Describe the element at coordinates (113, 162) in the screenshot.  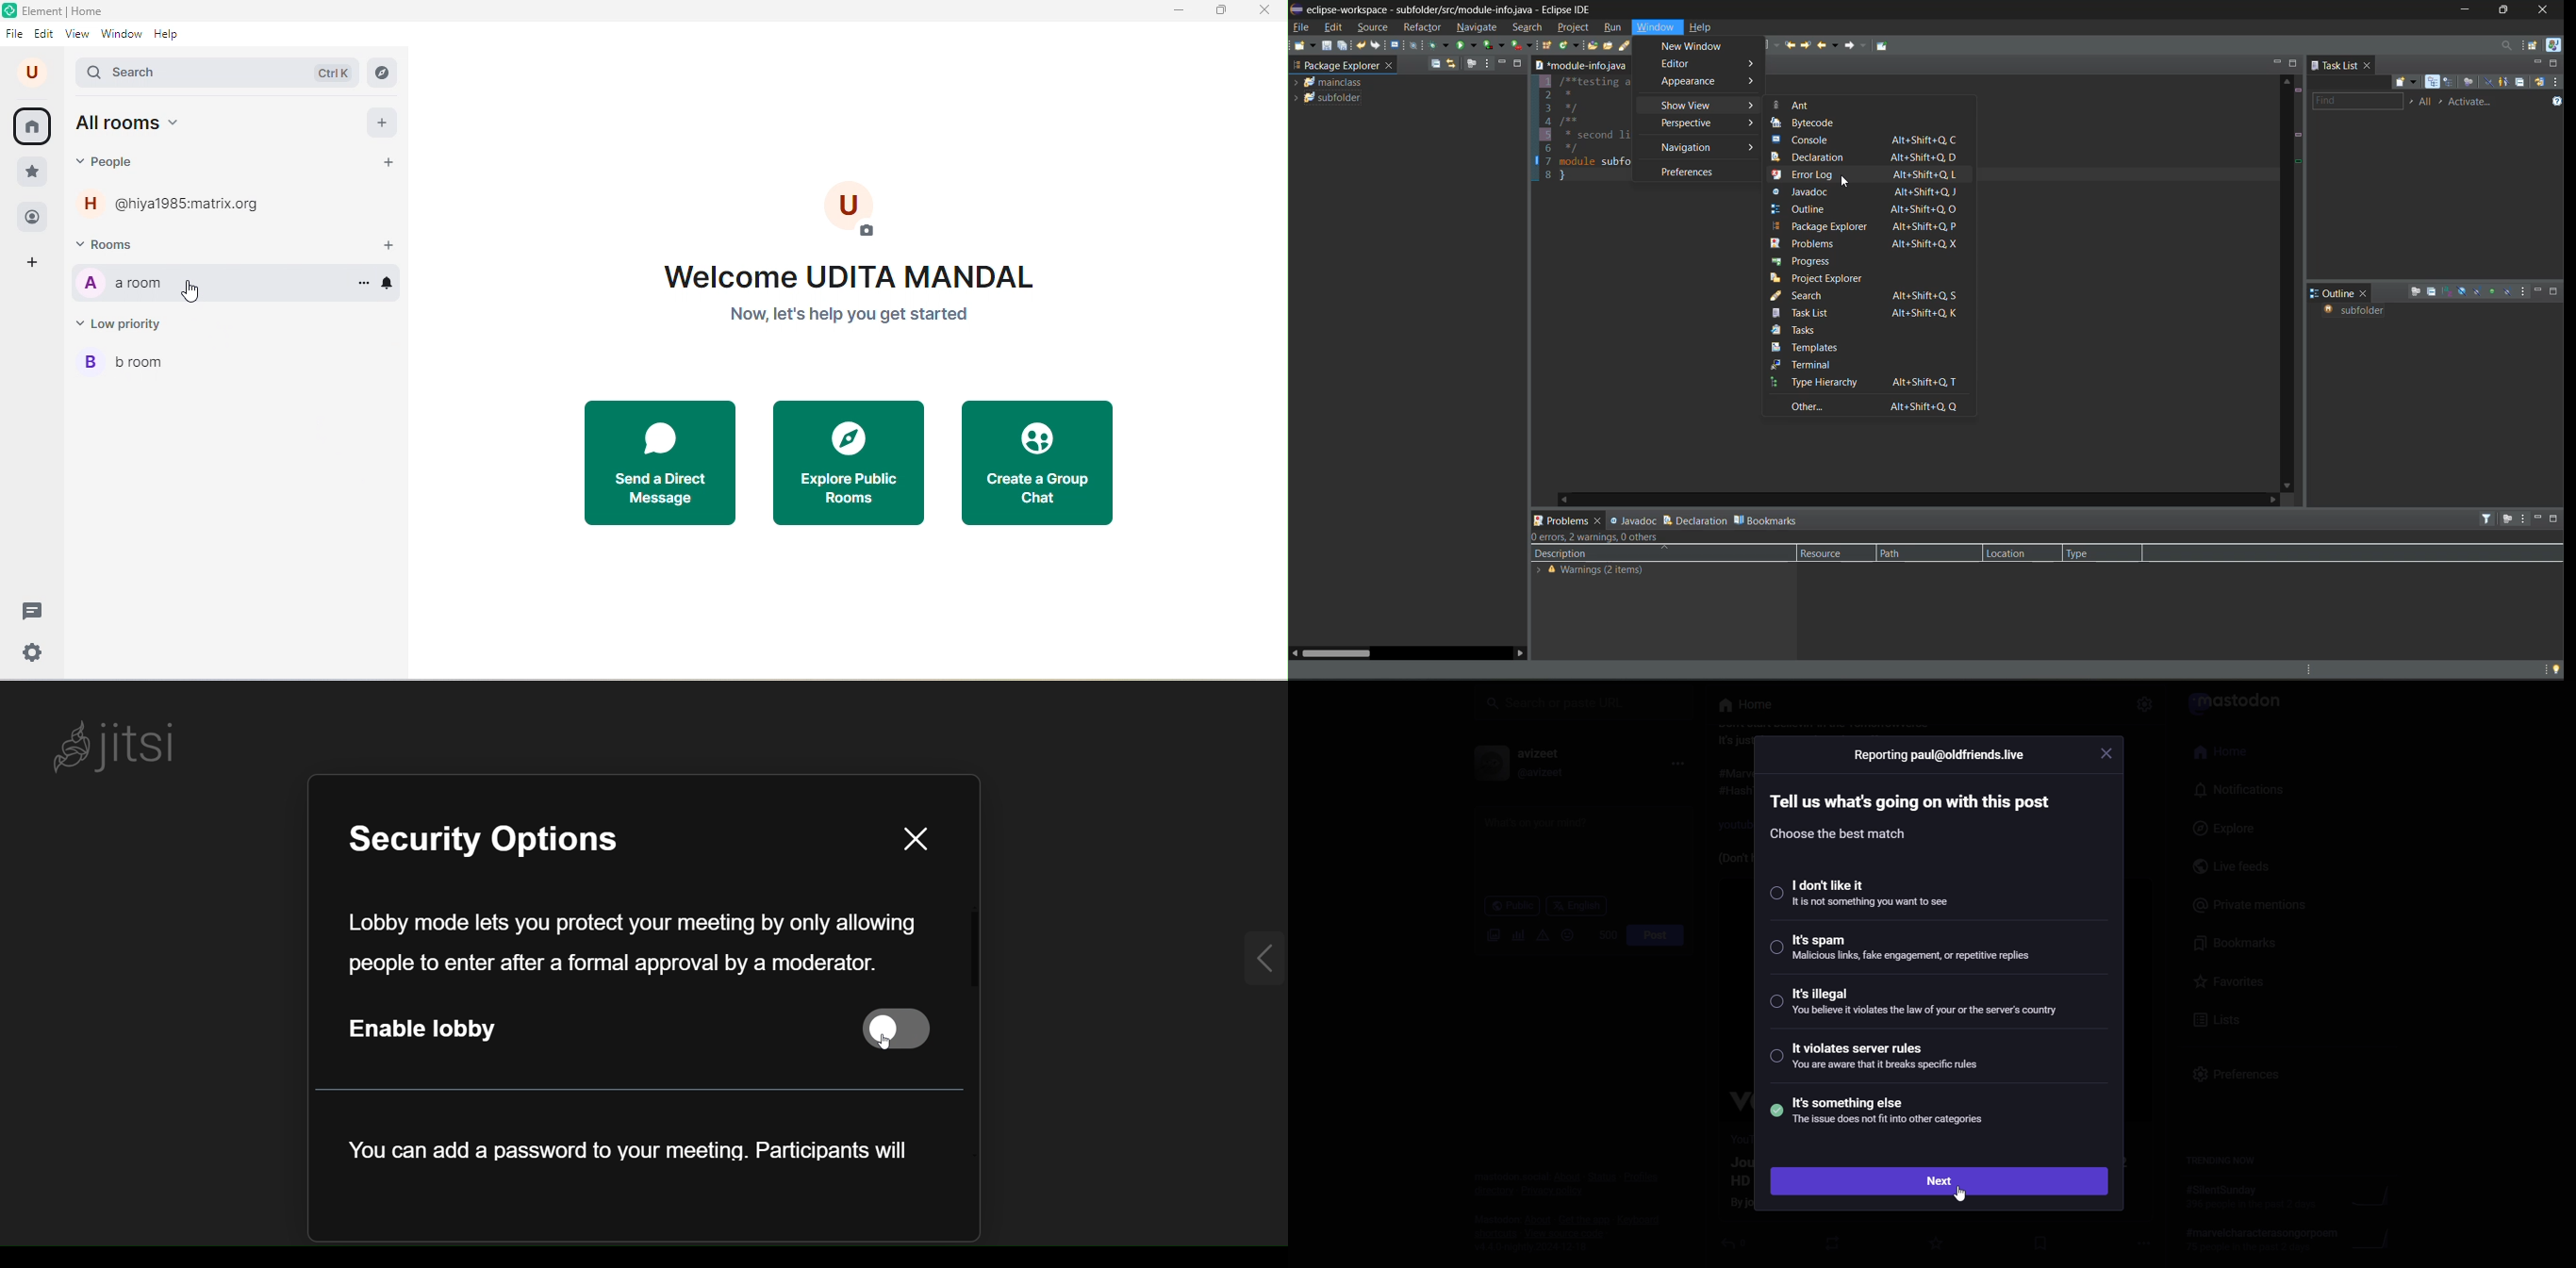
I see `people` at that location.